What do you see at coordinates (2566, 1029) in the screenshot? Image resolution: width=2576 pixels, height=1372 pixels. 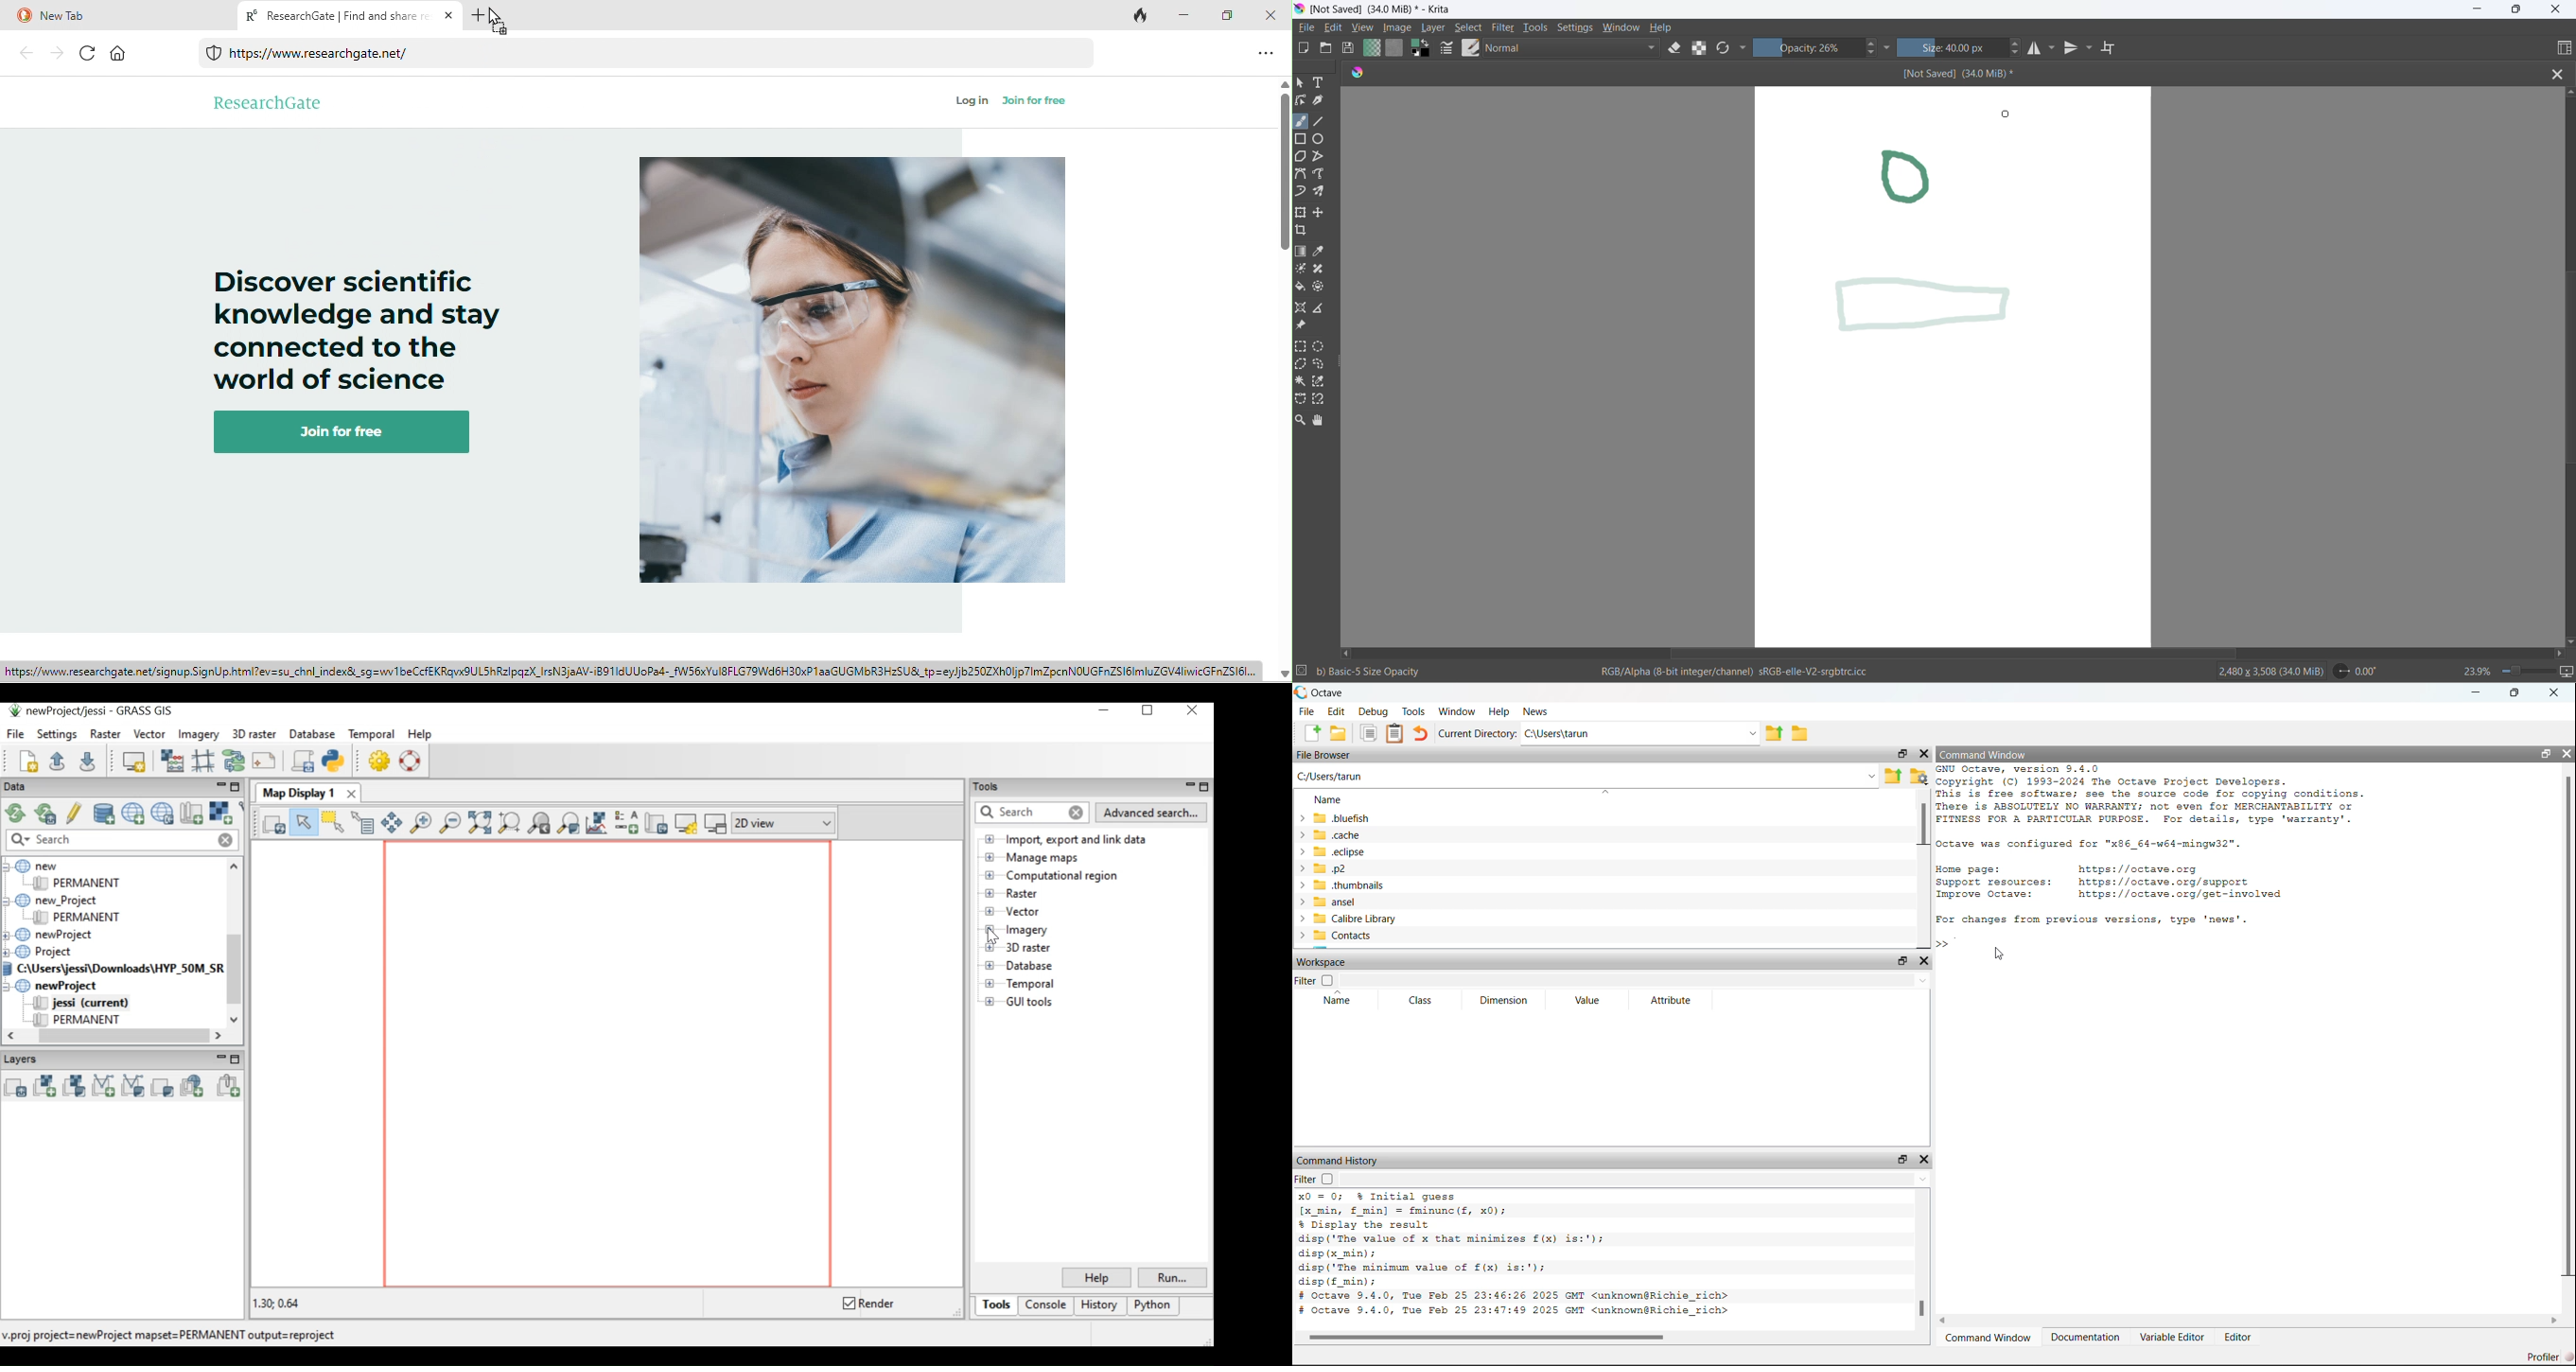 I see `Scrollbar` at bounding box center [2566, 1029].